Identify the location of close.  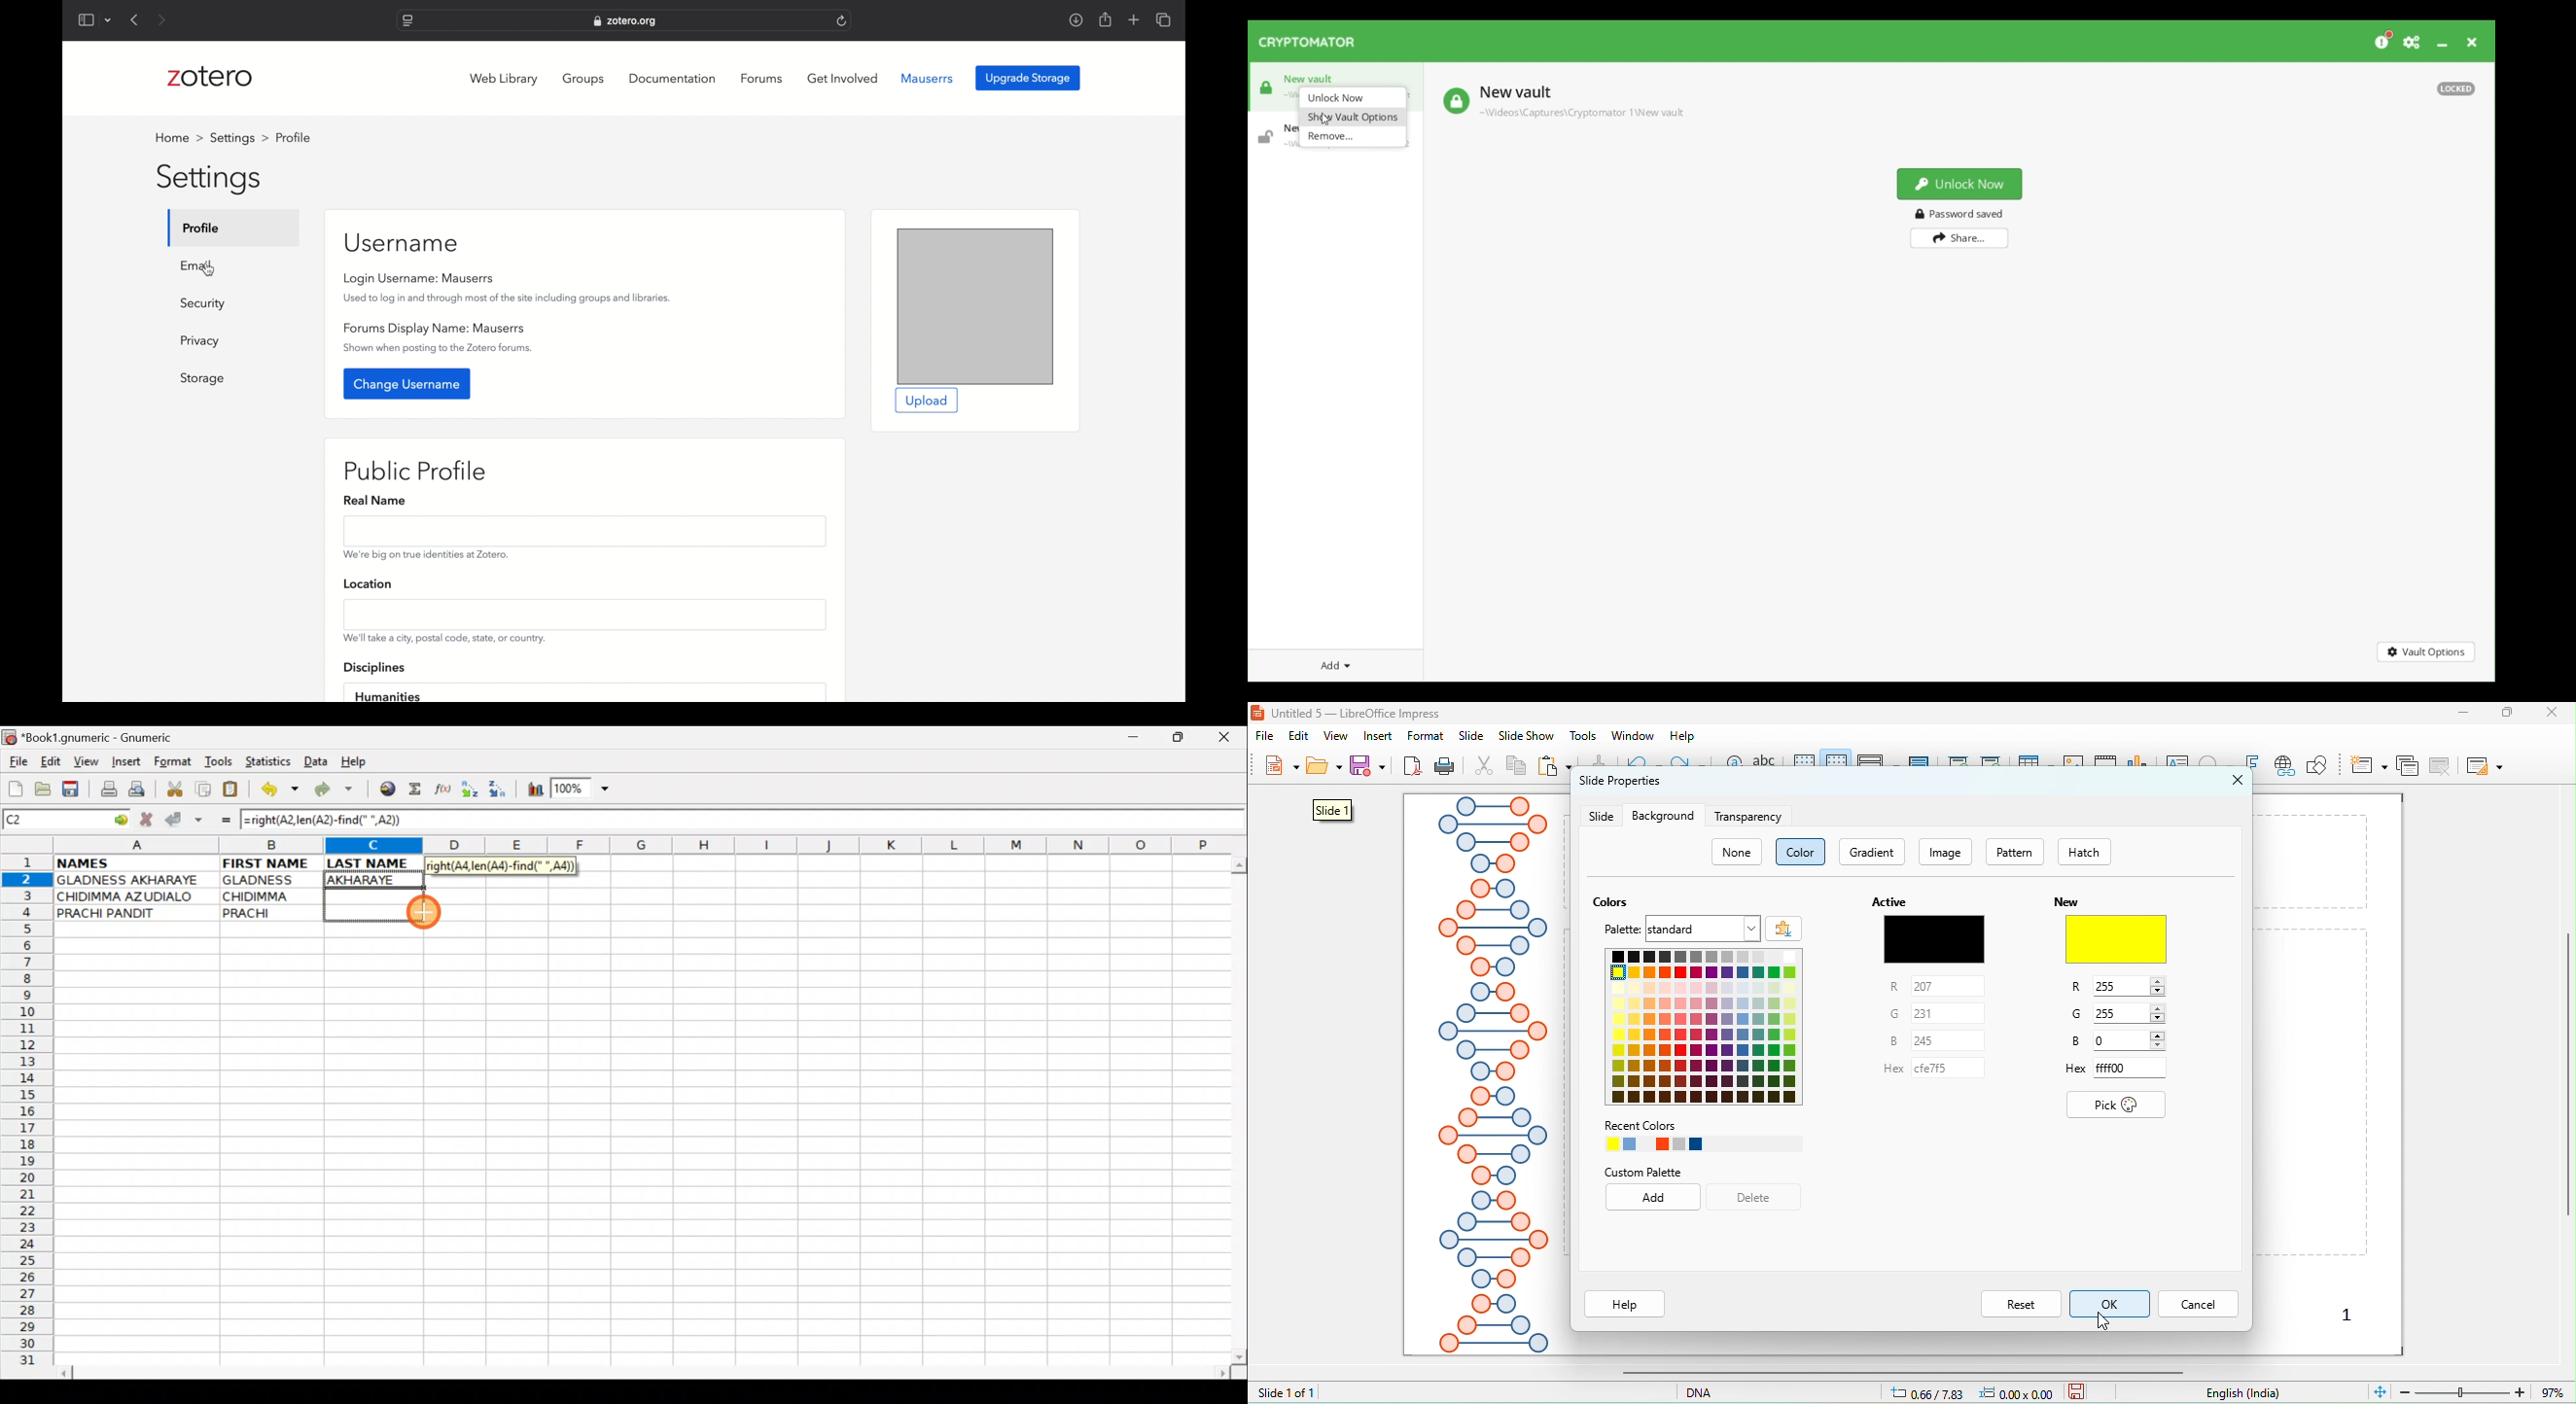
(2239, 780).